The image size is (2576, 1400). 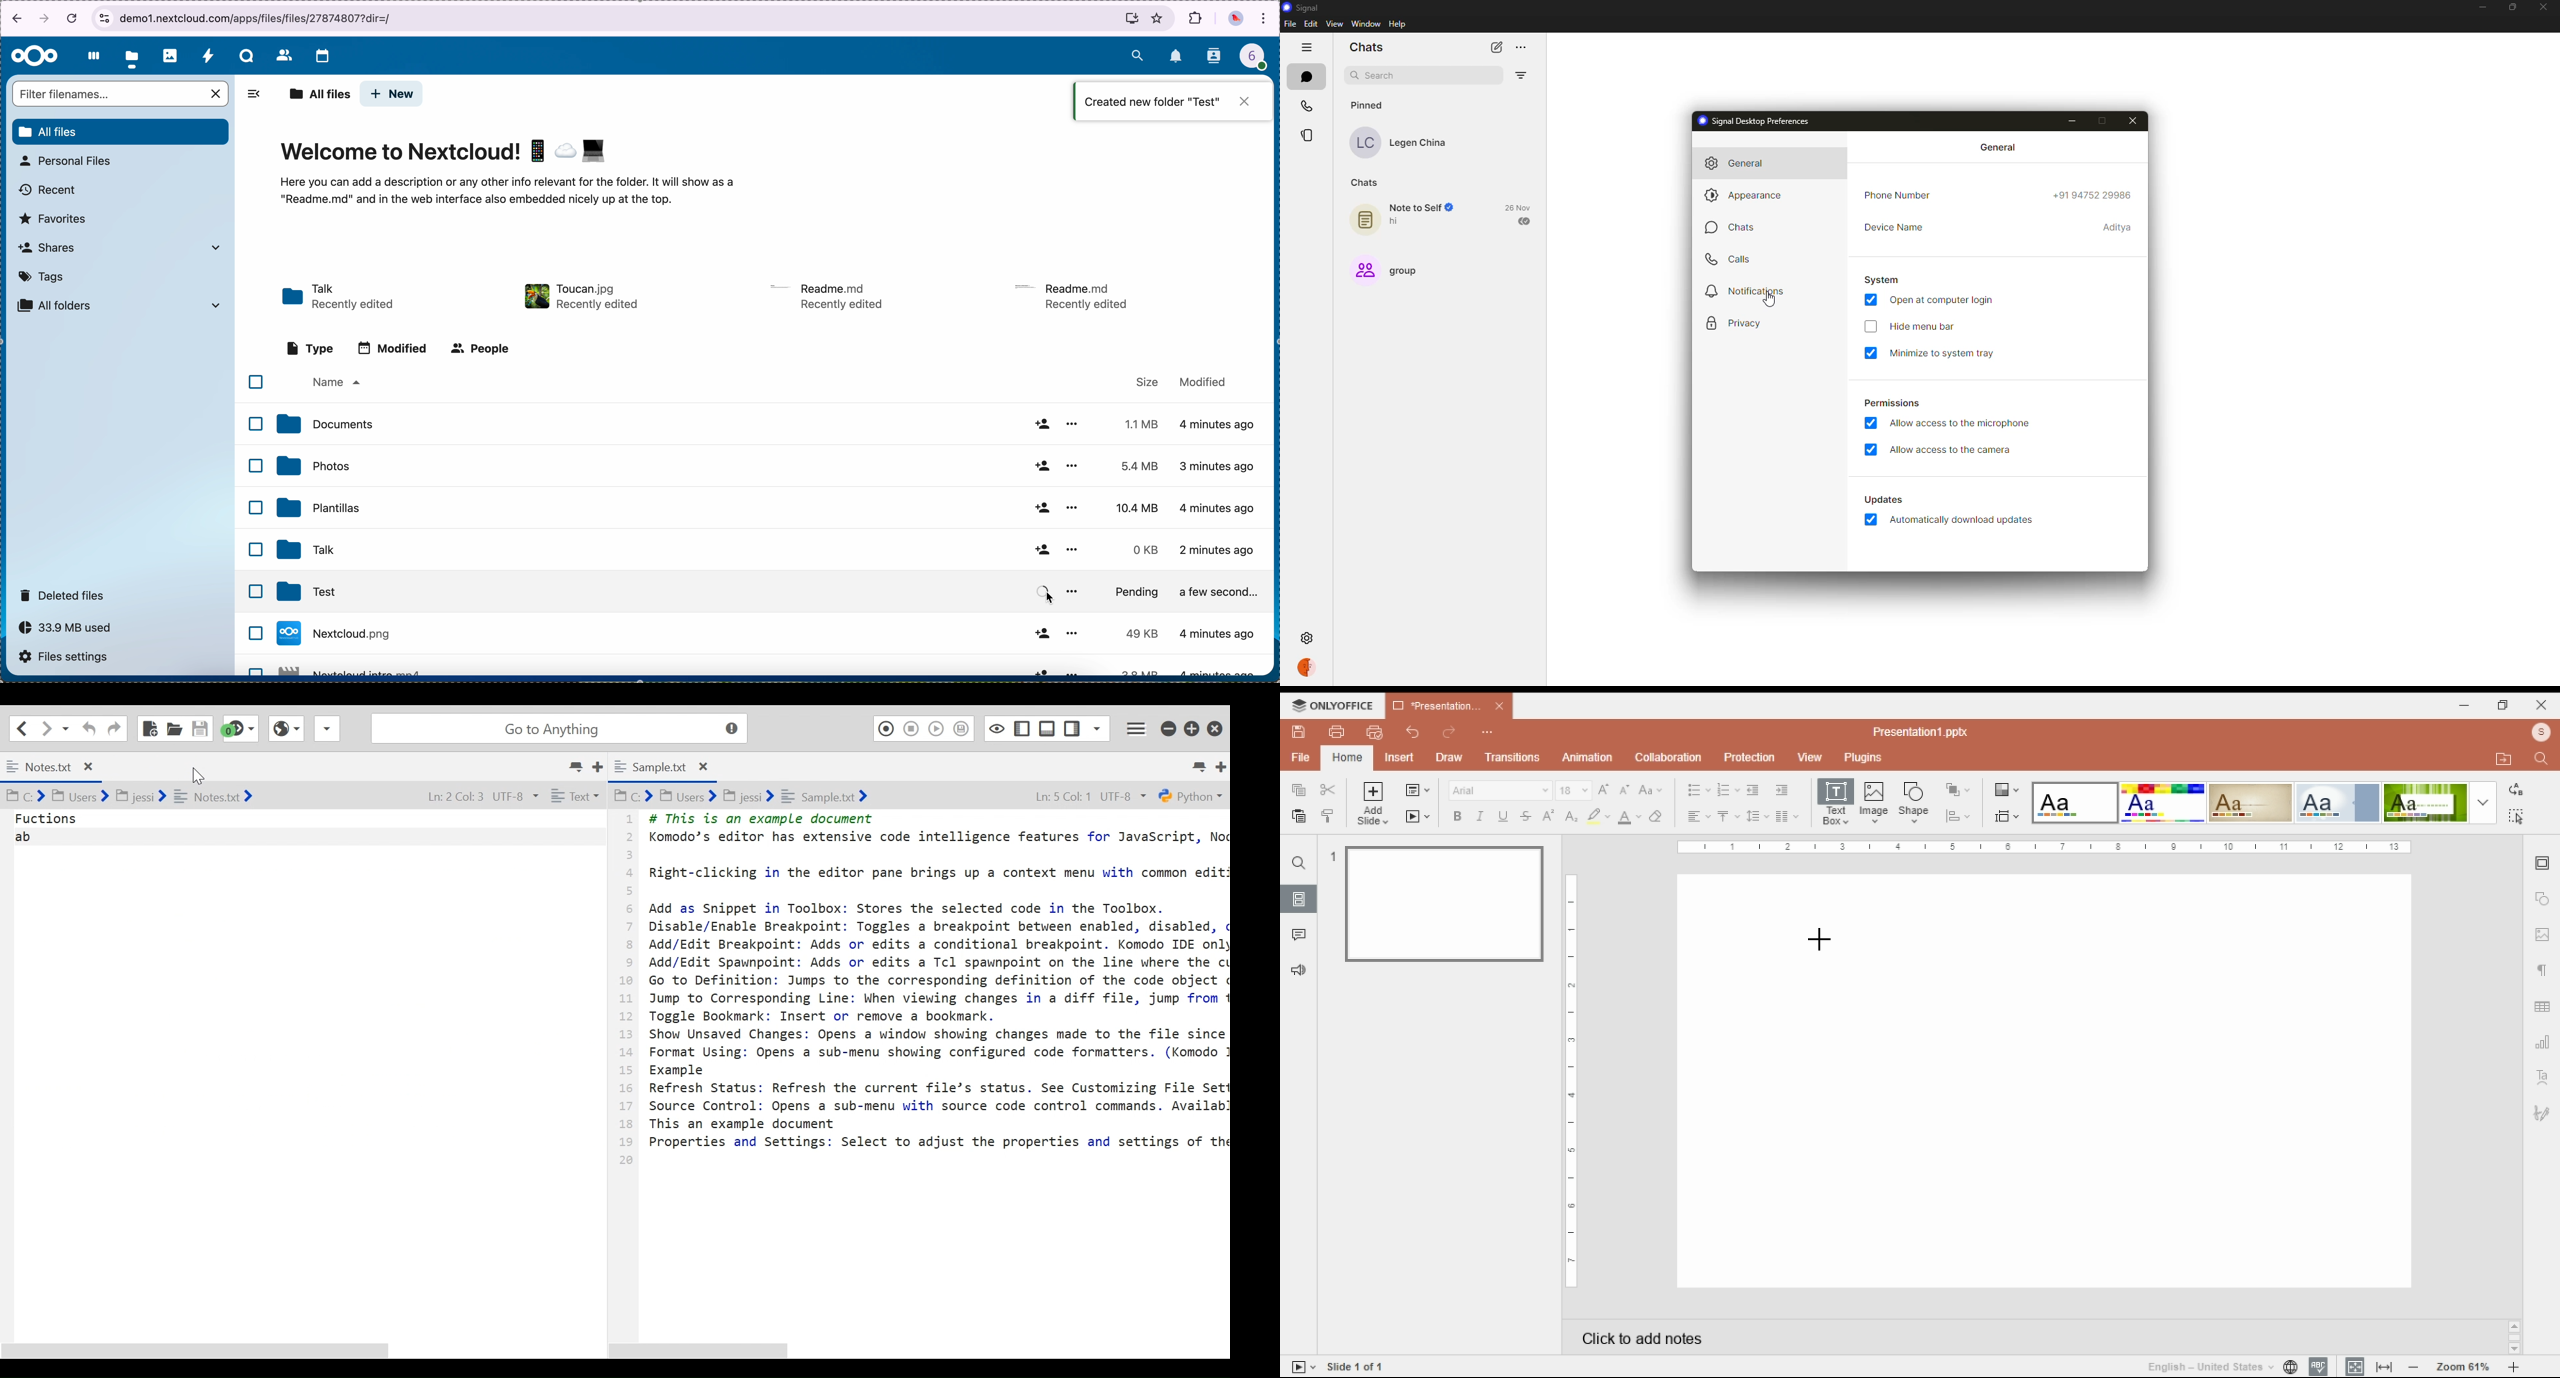 What do you see at coordinates (1924, 325) in the screenshot?
I see `hide menu bar` at bounding box center [1924, 325].